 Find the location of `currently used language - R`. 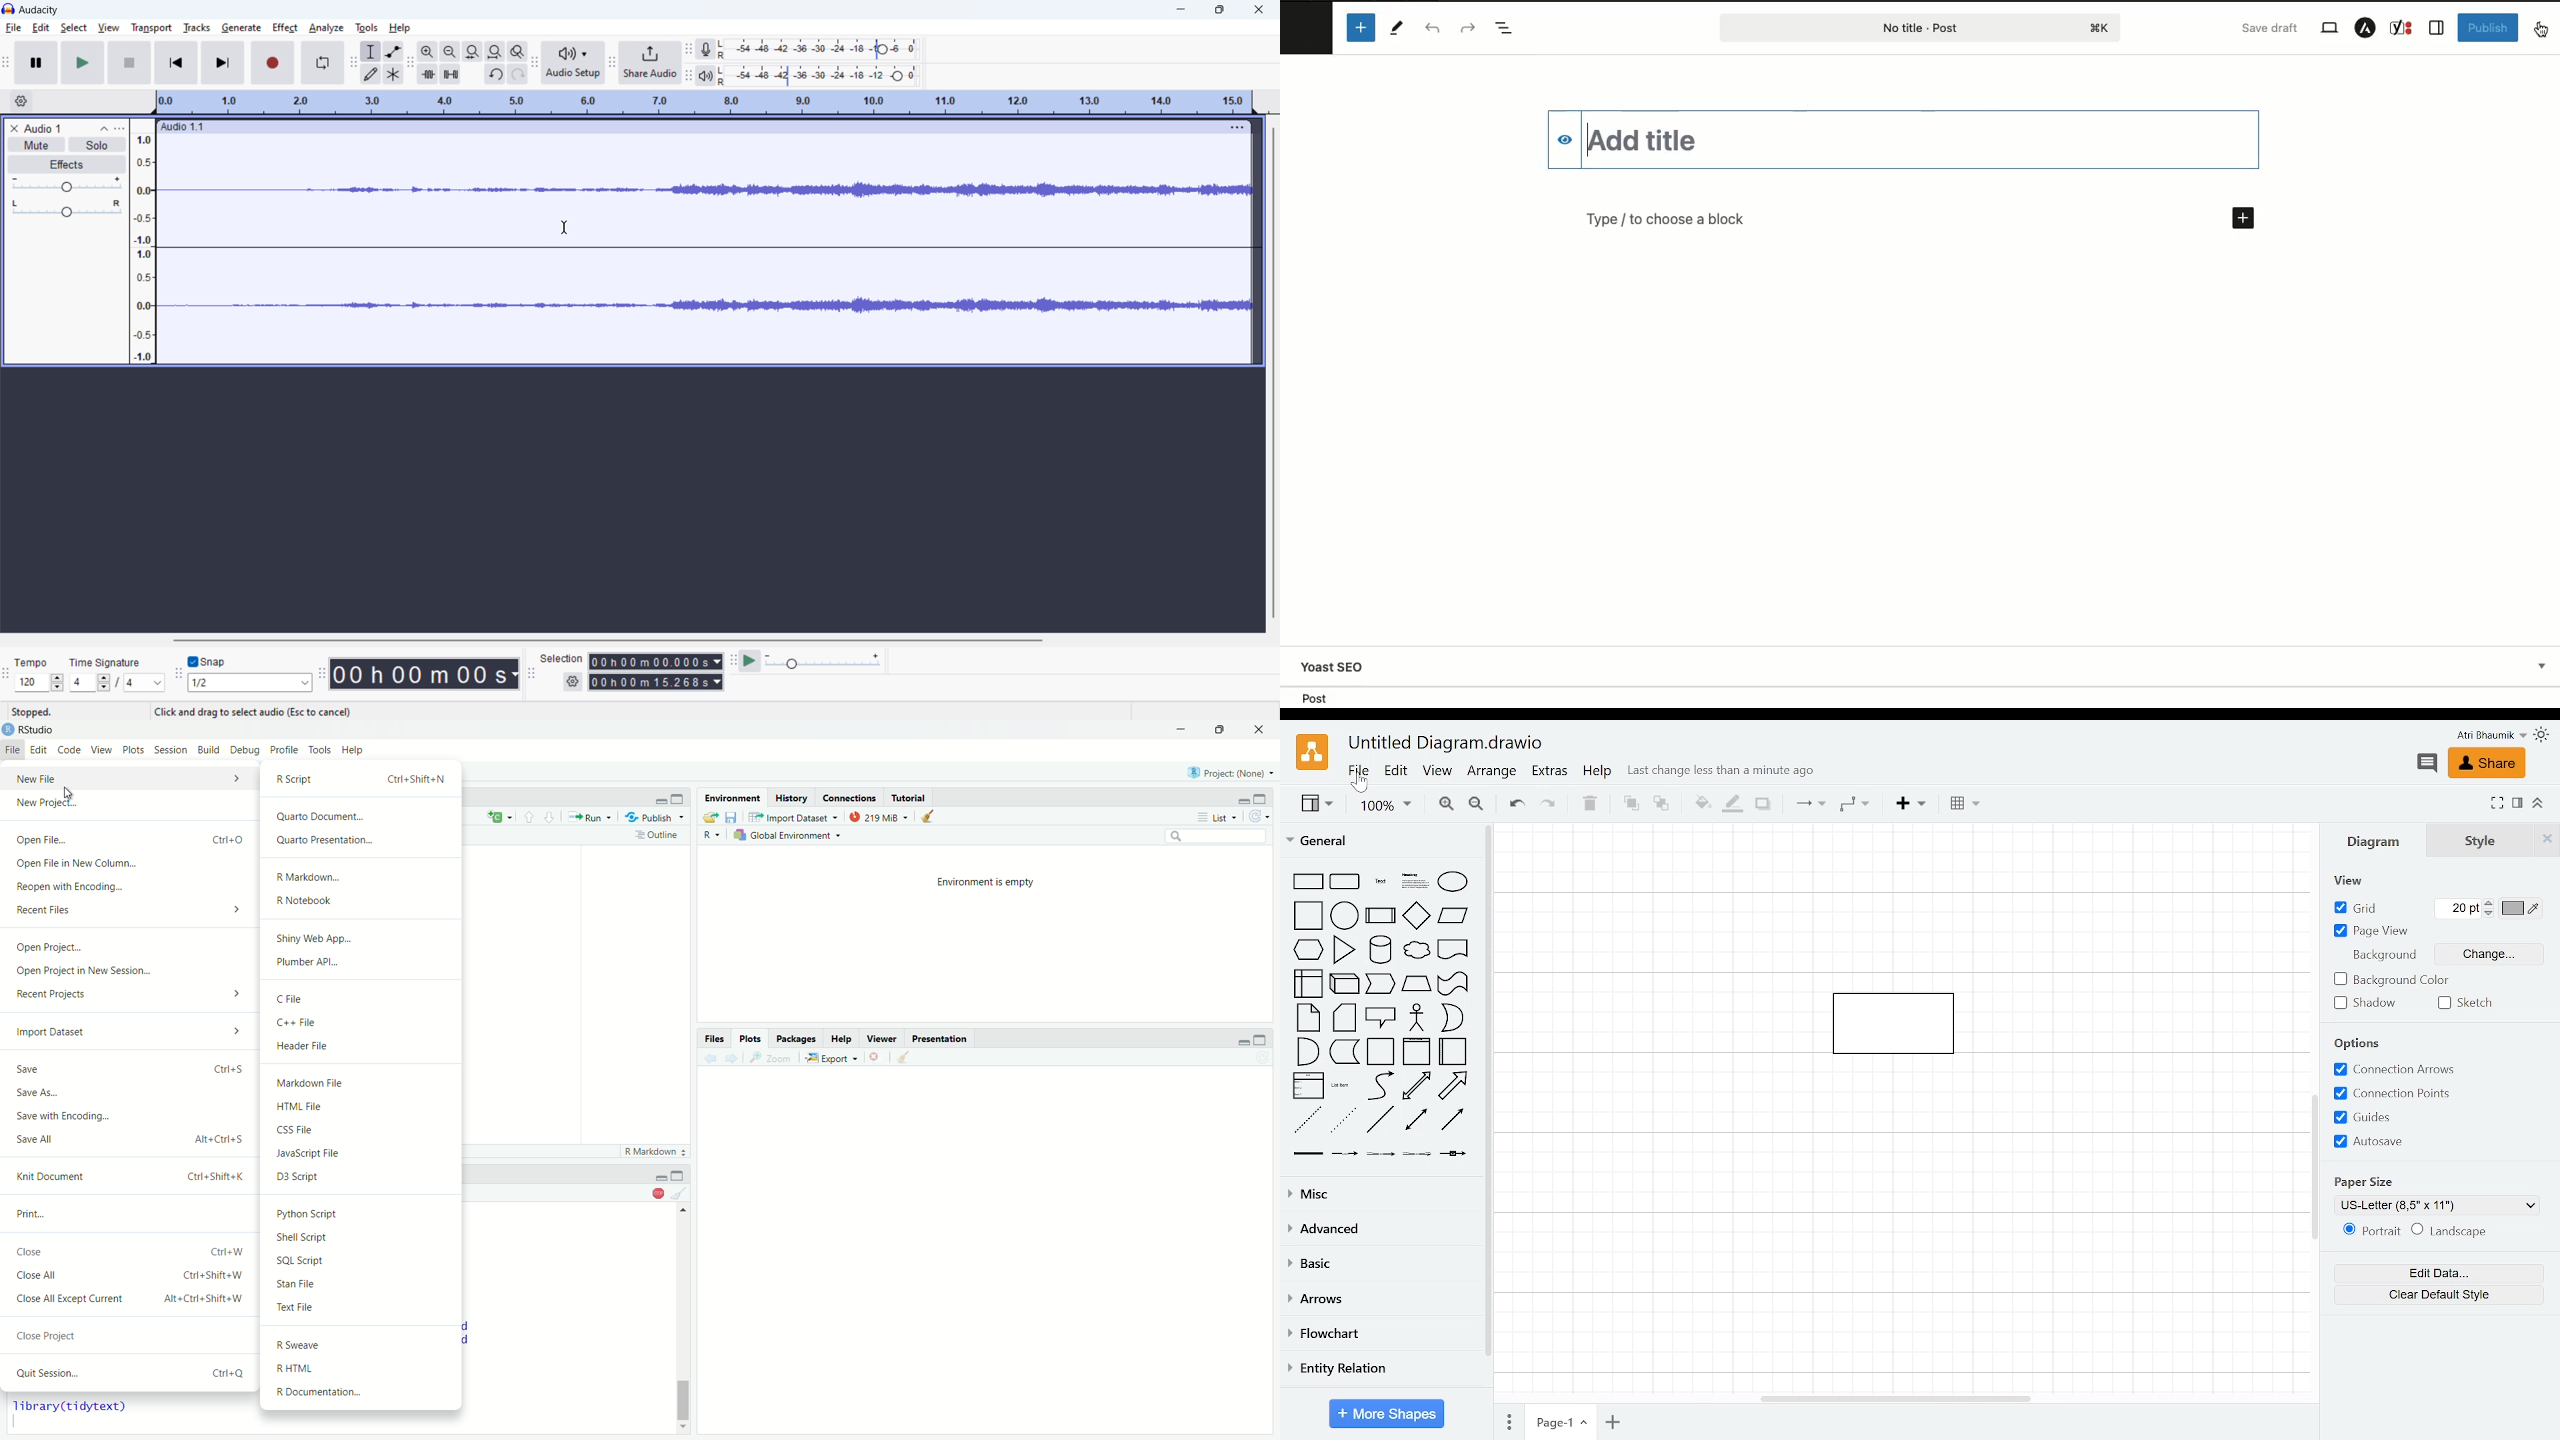

currently used language - R is located at coordinates (715, 836).